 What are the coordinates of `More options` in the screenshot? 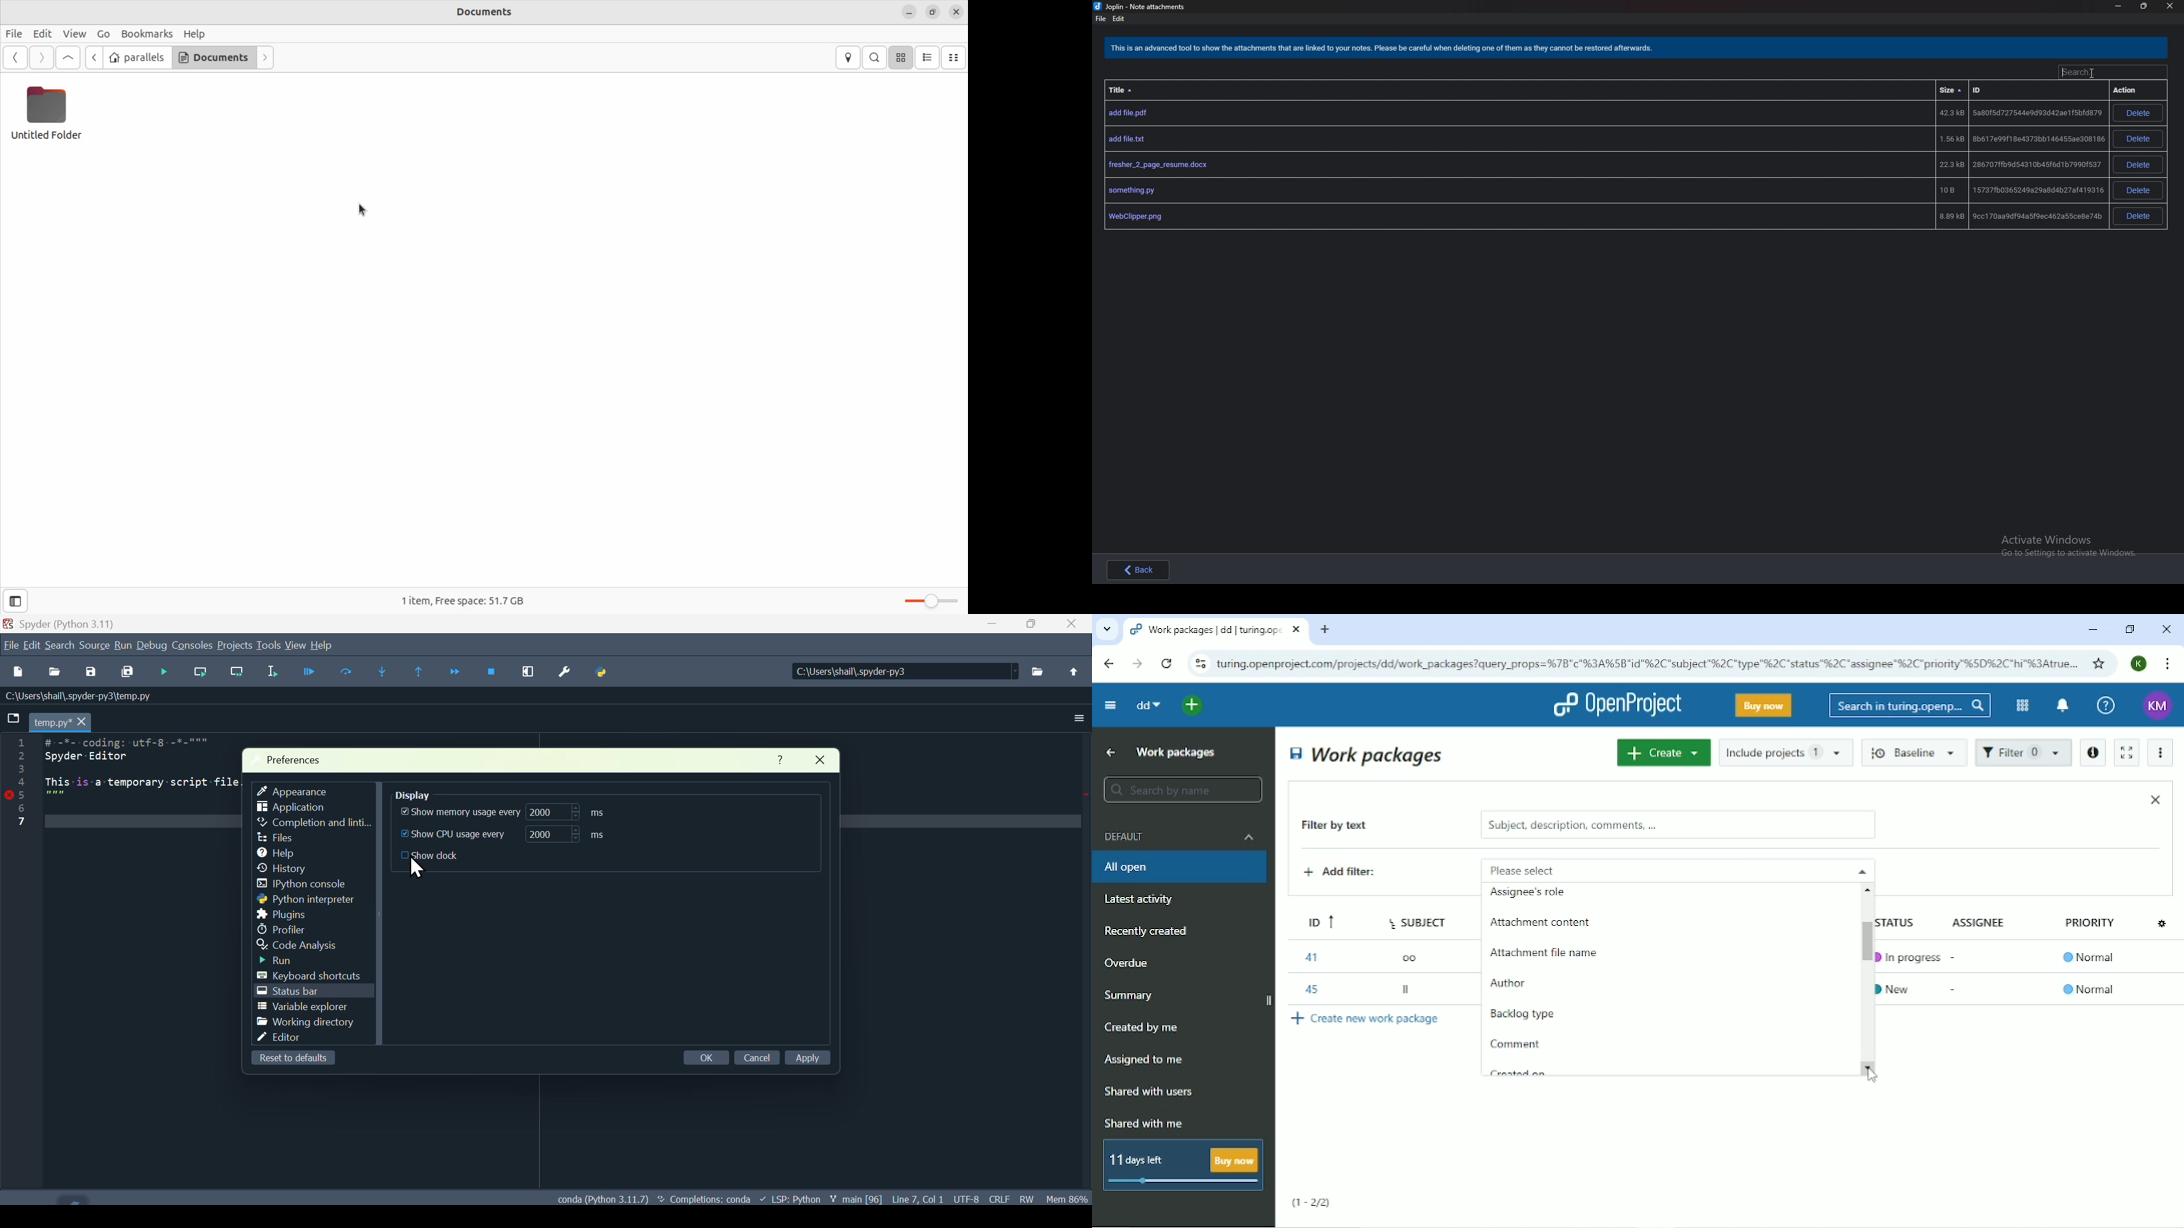 It's located at (1081, 716).